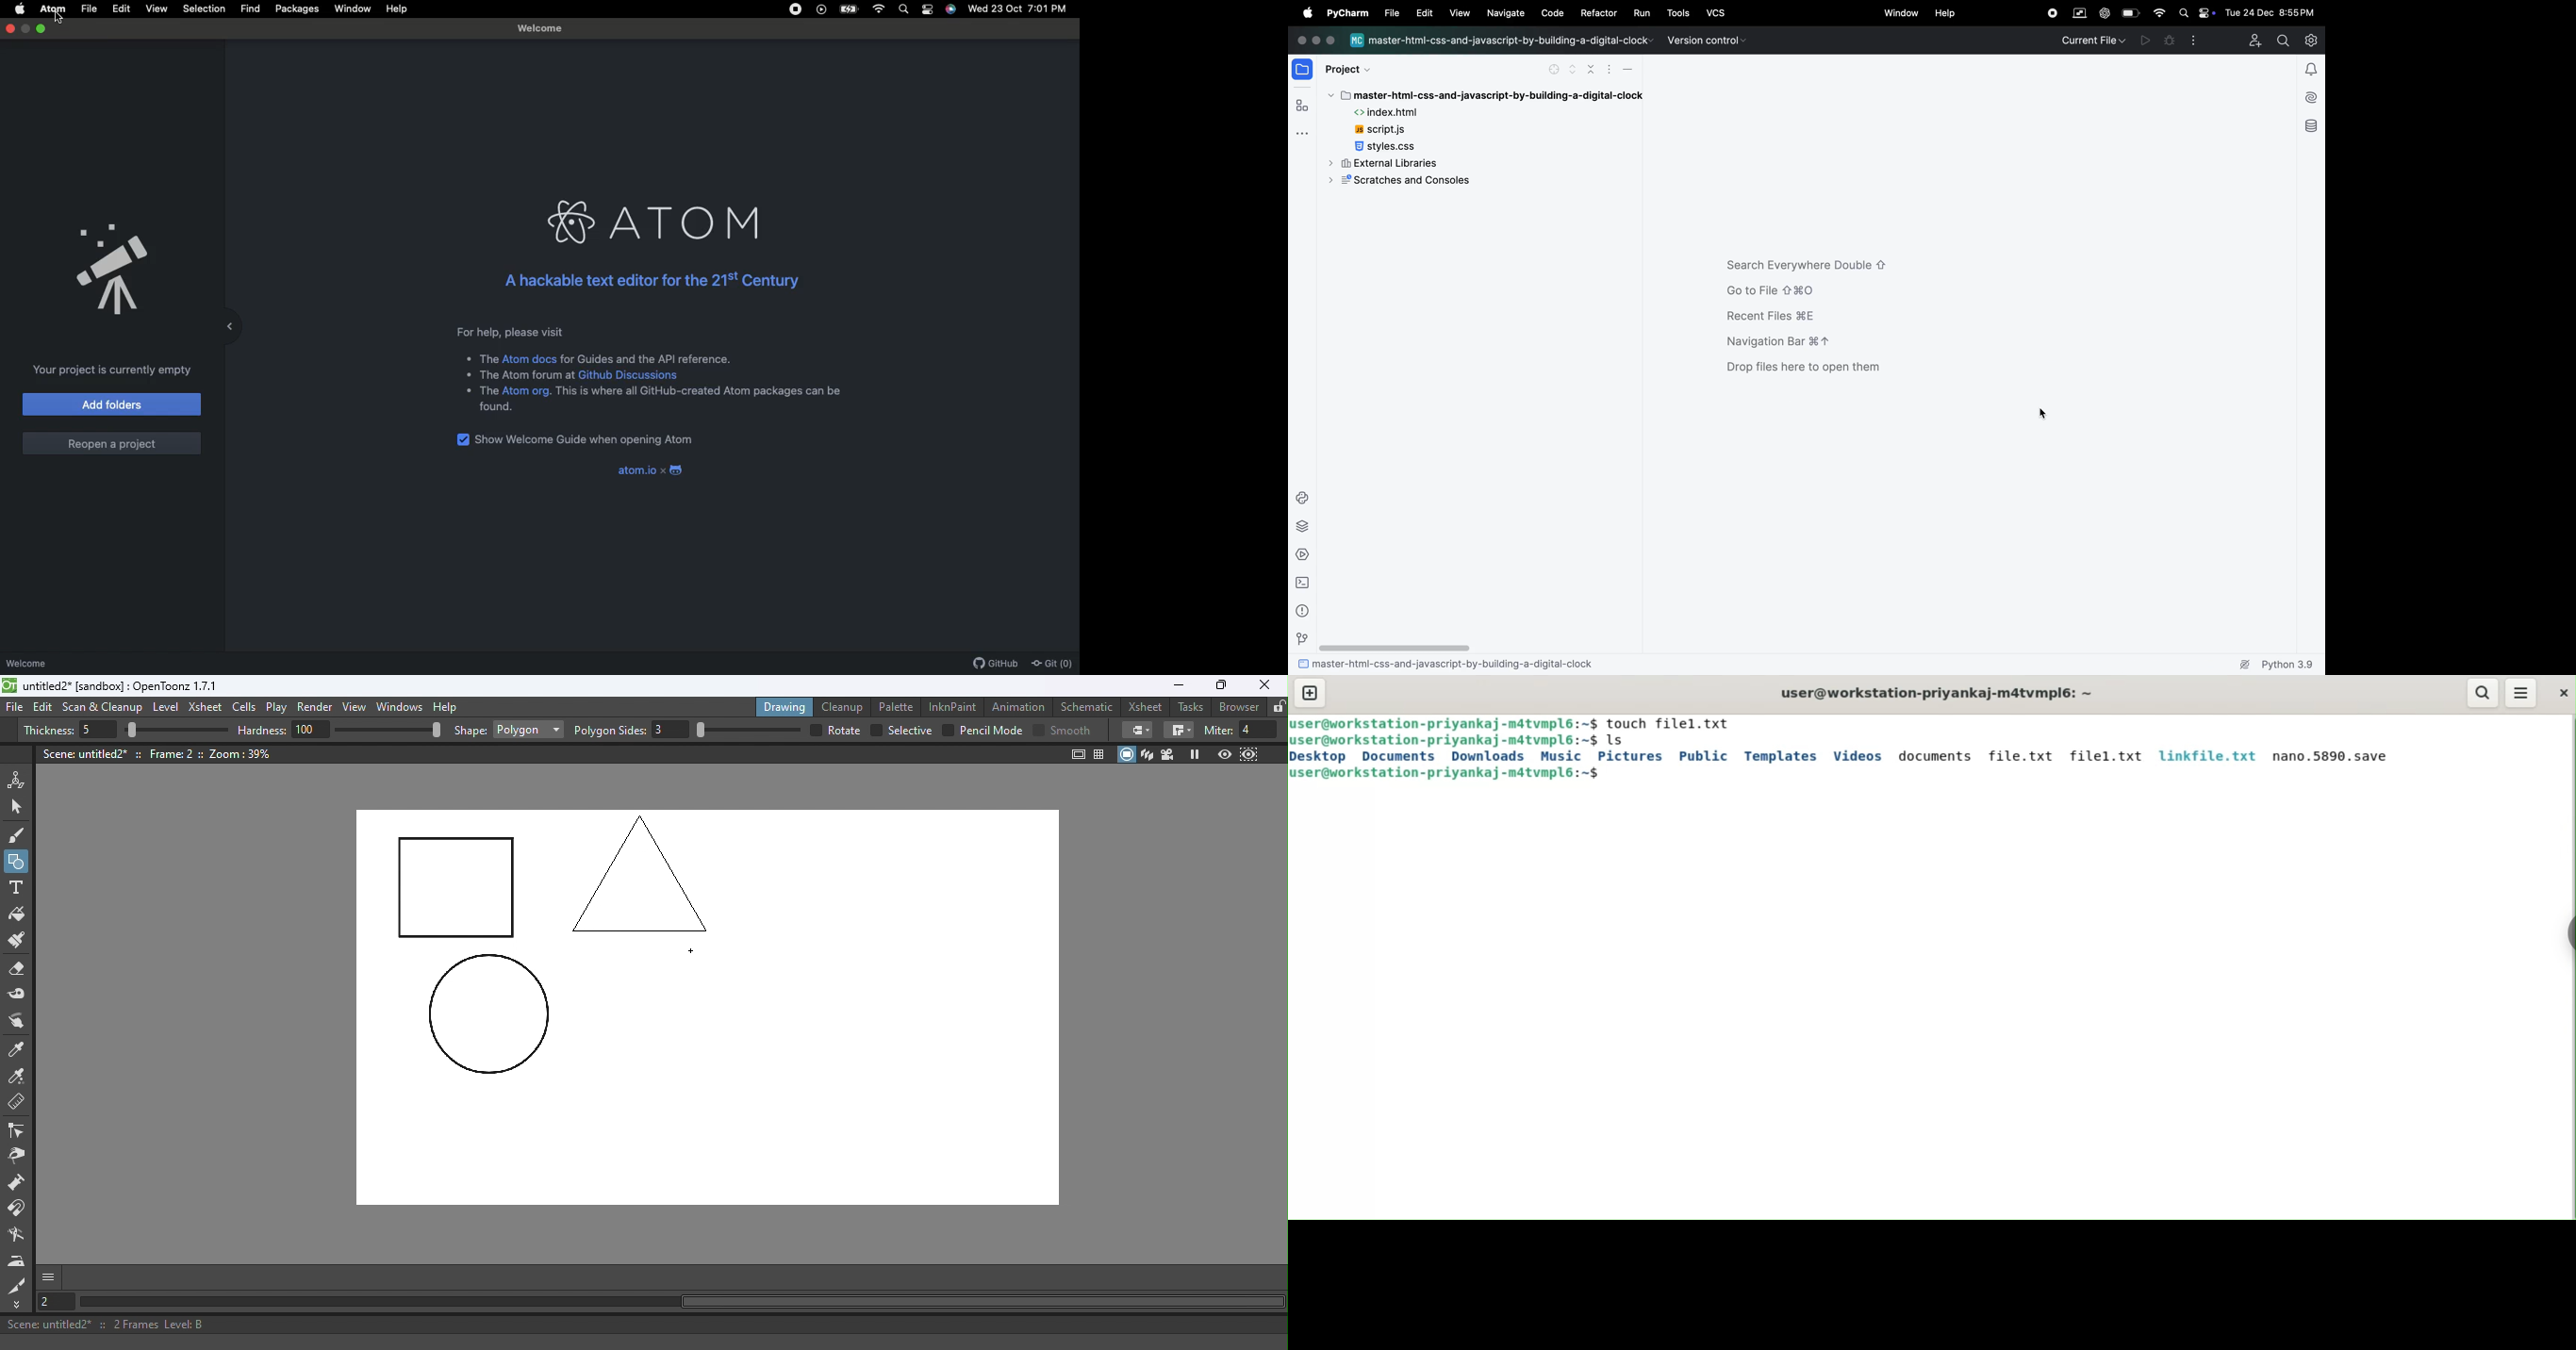 The width and height of the screenshot is (2576, 1372). What do you see at coordinates (576, 441) in the screenshot?
I see `Show welcome guide when opening Atom` at bounding box center [576, 441].